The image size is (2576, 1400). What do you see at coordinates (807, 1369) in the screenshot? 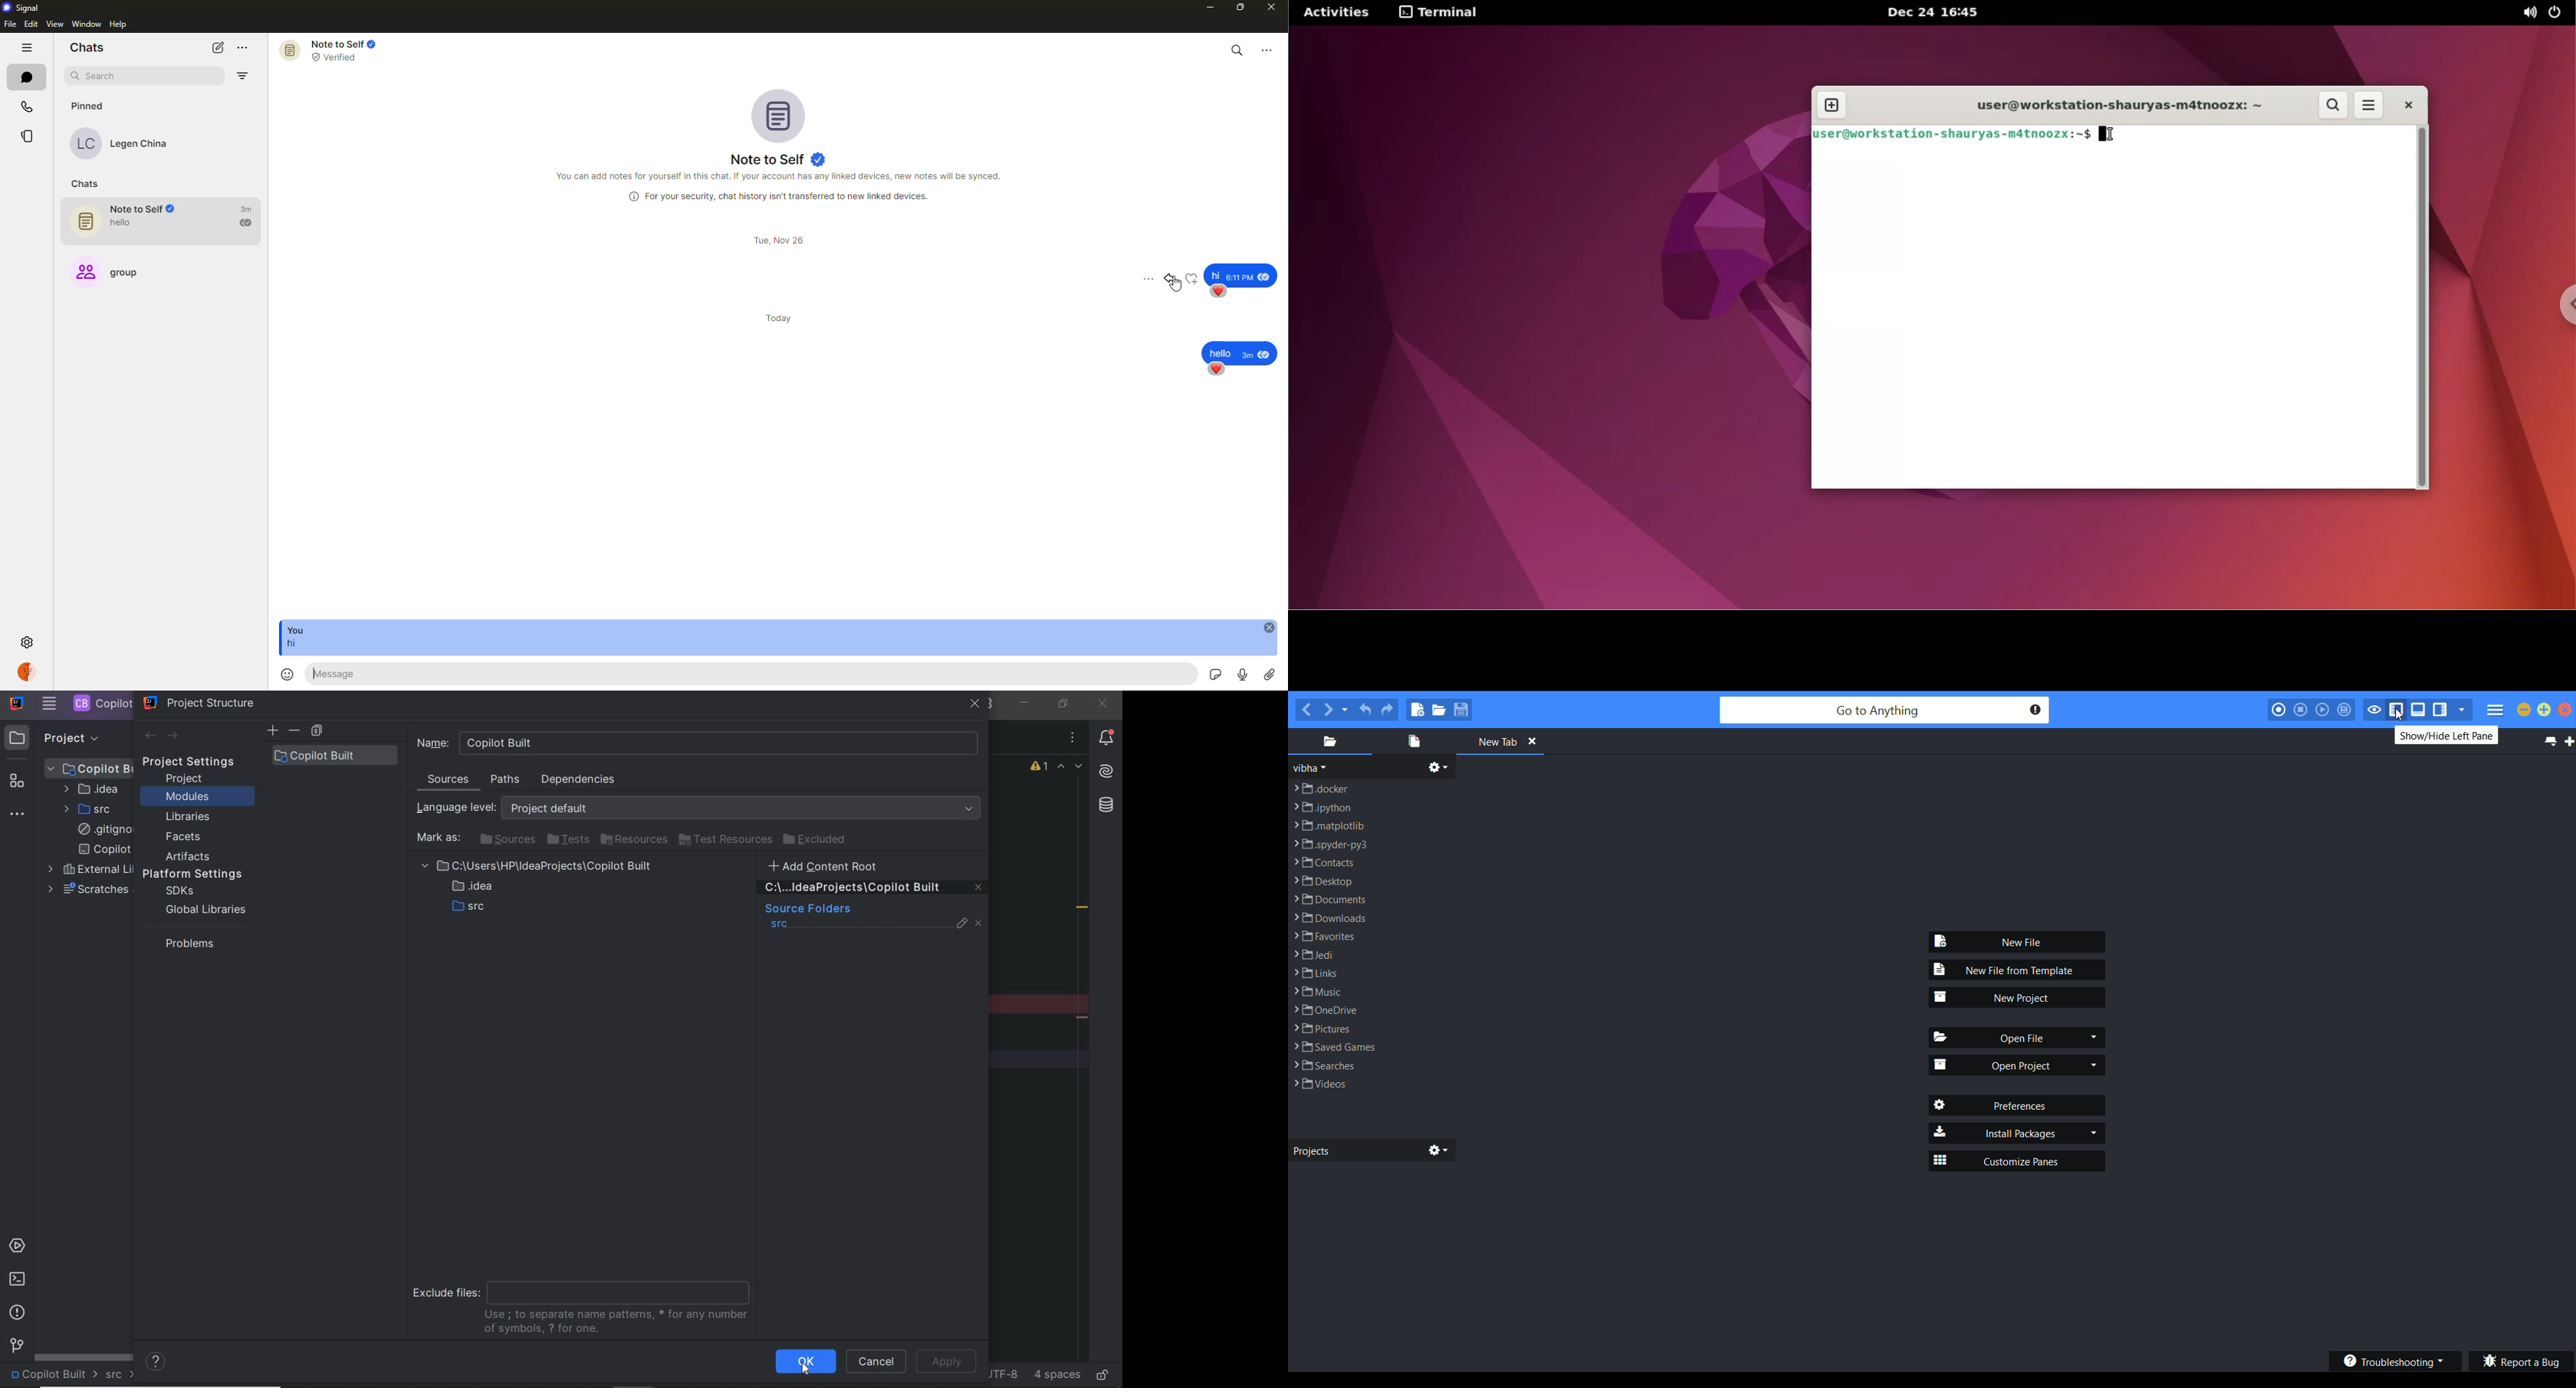
I see `cursor` at bounding box center [807, 1369].